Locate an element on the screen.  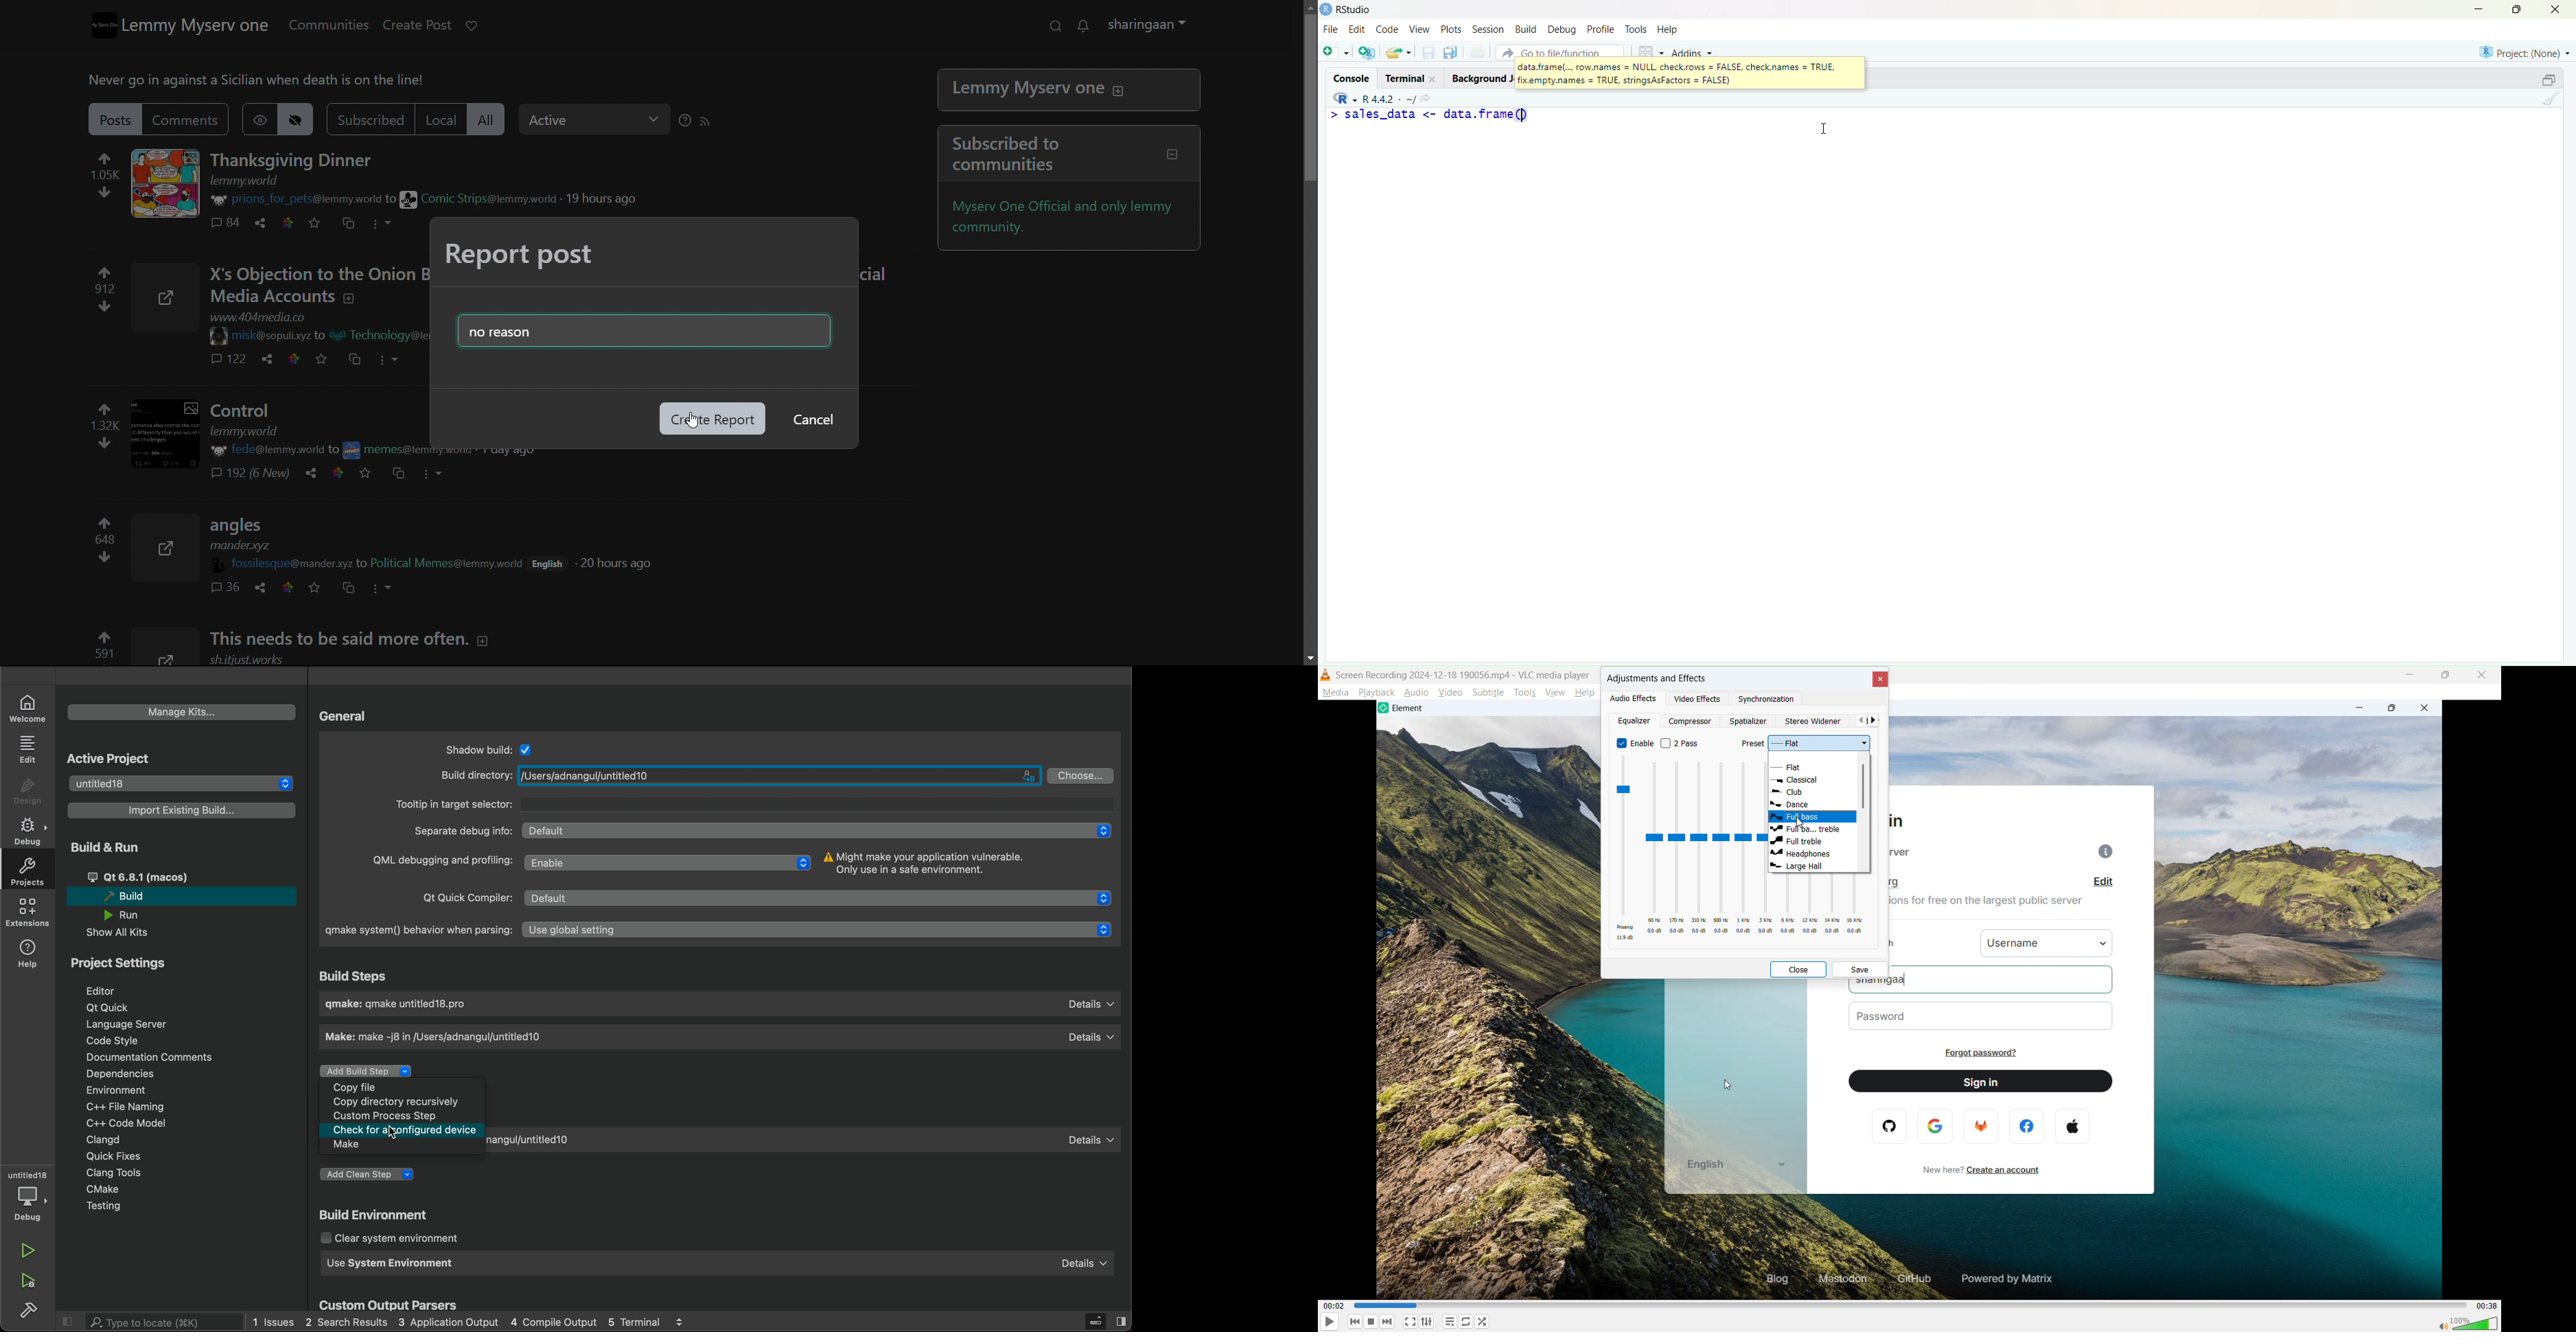
tools is located at coordinates (1636, 29).